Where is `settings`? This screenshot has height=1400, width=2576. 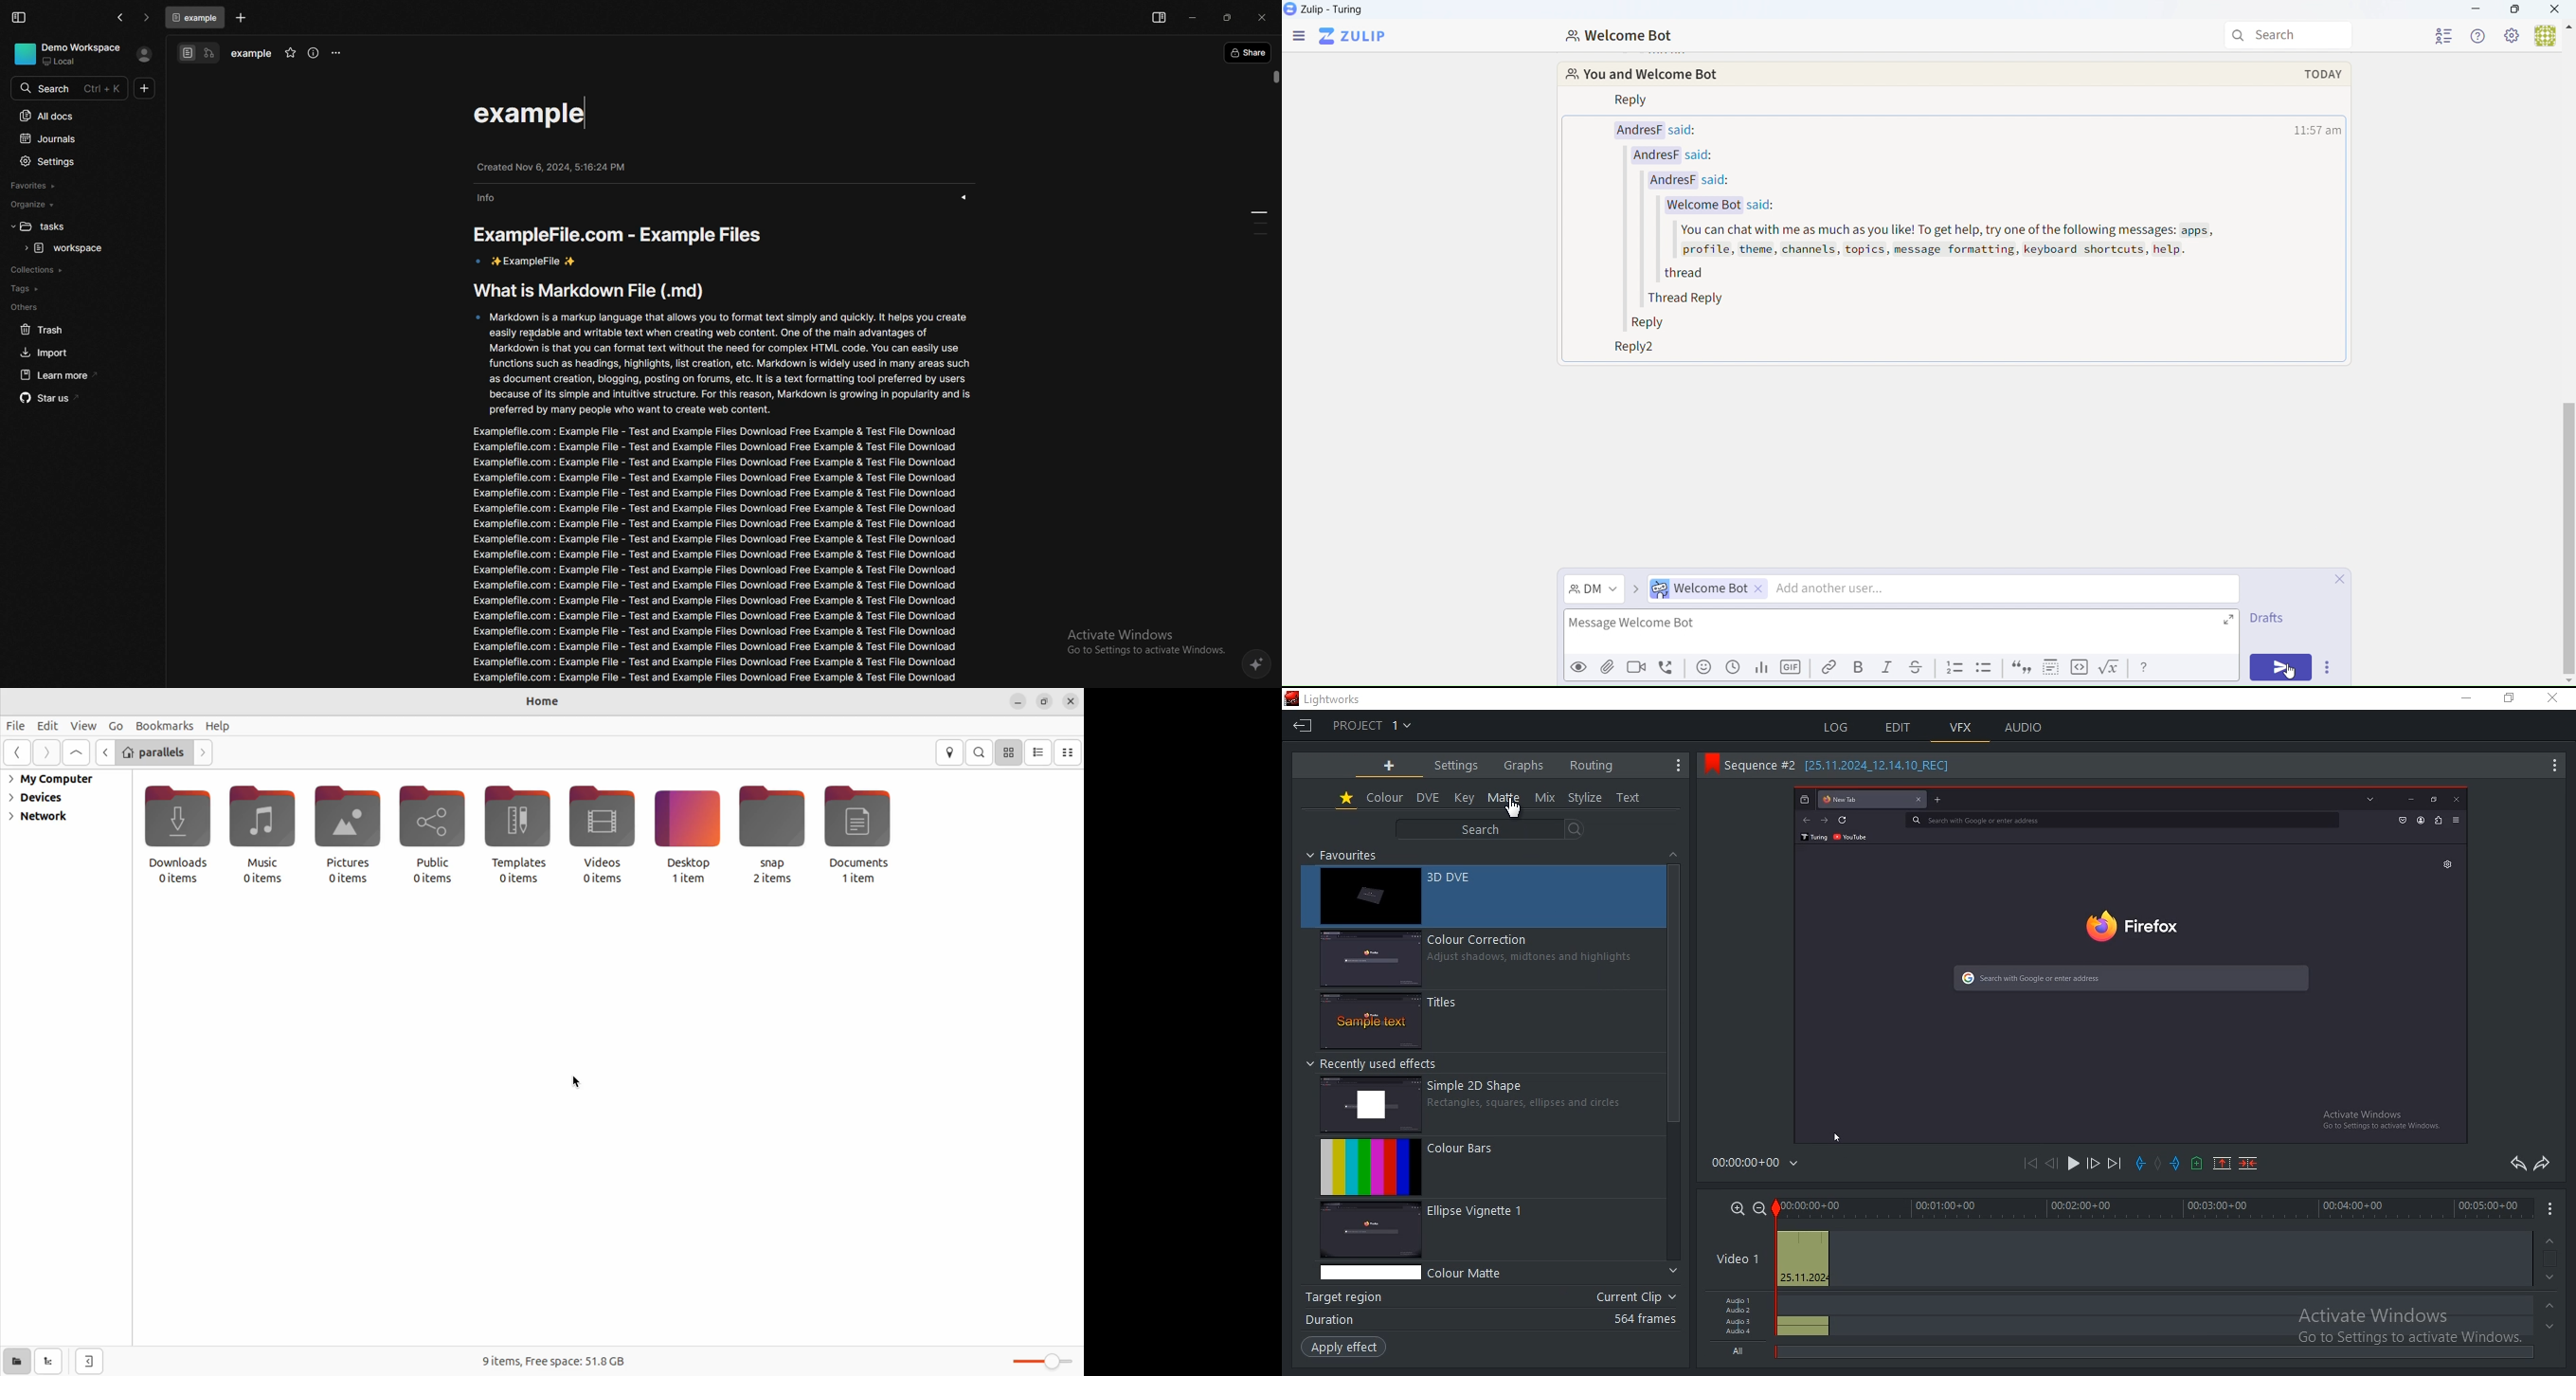
settings is located at coordinates (77, 162).